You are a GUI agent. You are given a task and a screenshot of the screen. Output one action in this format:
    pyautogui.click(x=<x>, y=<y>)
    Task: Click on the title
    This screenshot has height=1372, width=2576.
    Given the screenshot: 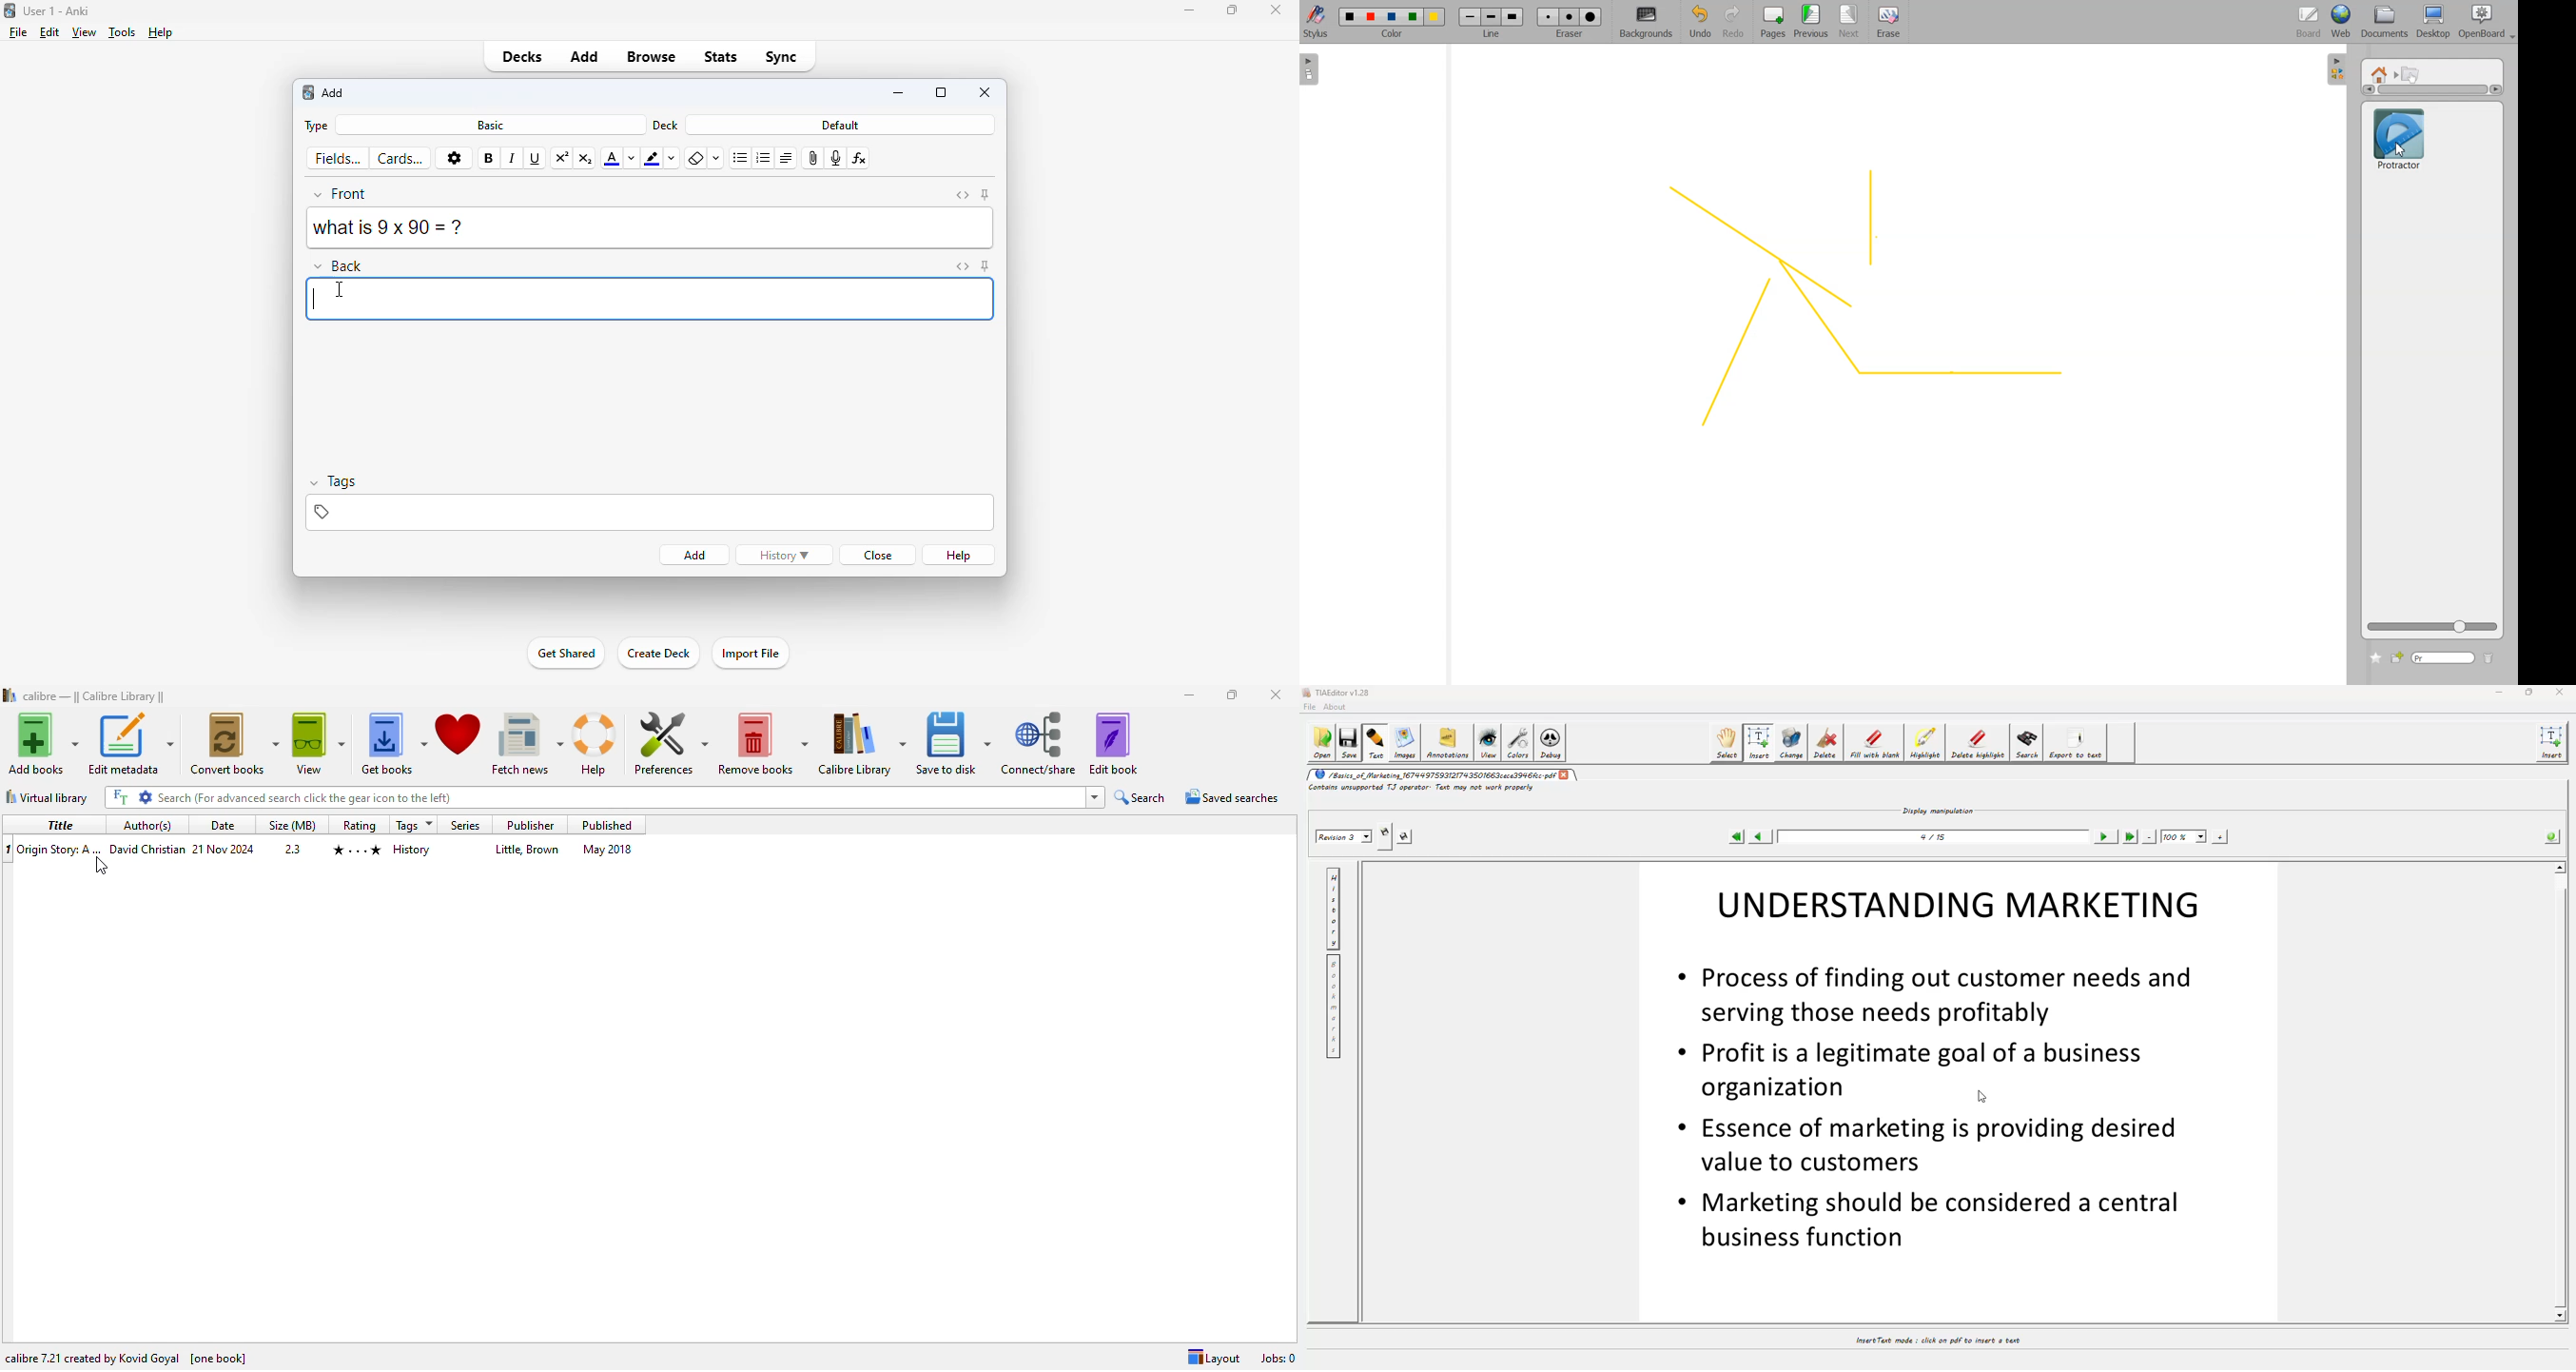 What is the action you would take?
    pyautogui.click(x=61, y=825)
    